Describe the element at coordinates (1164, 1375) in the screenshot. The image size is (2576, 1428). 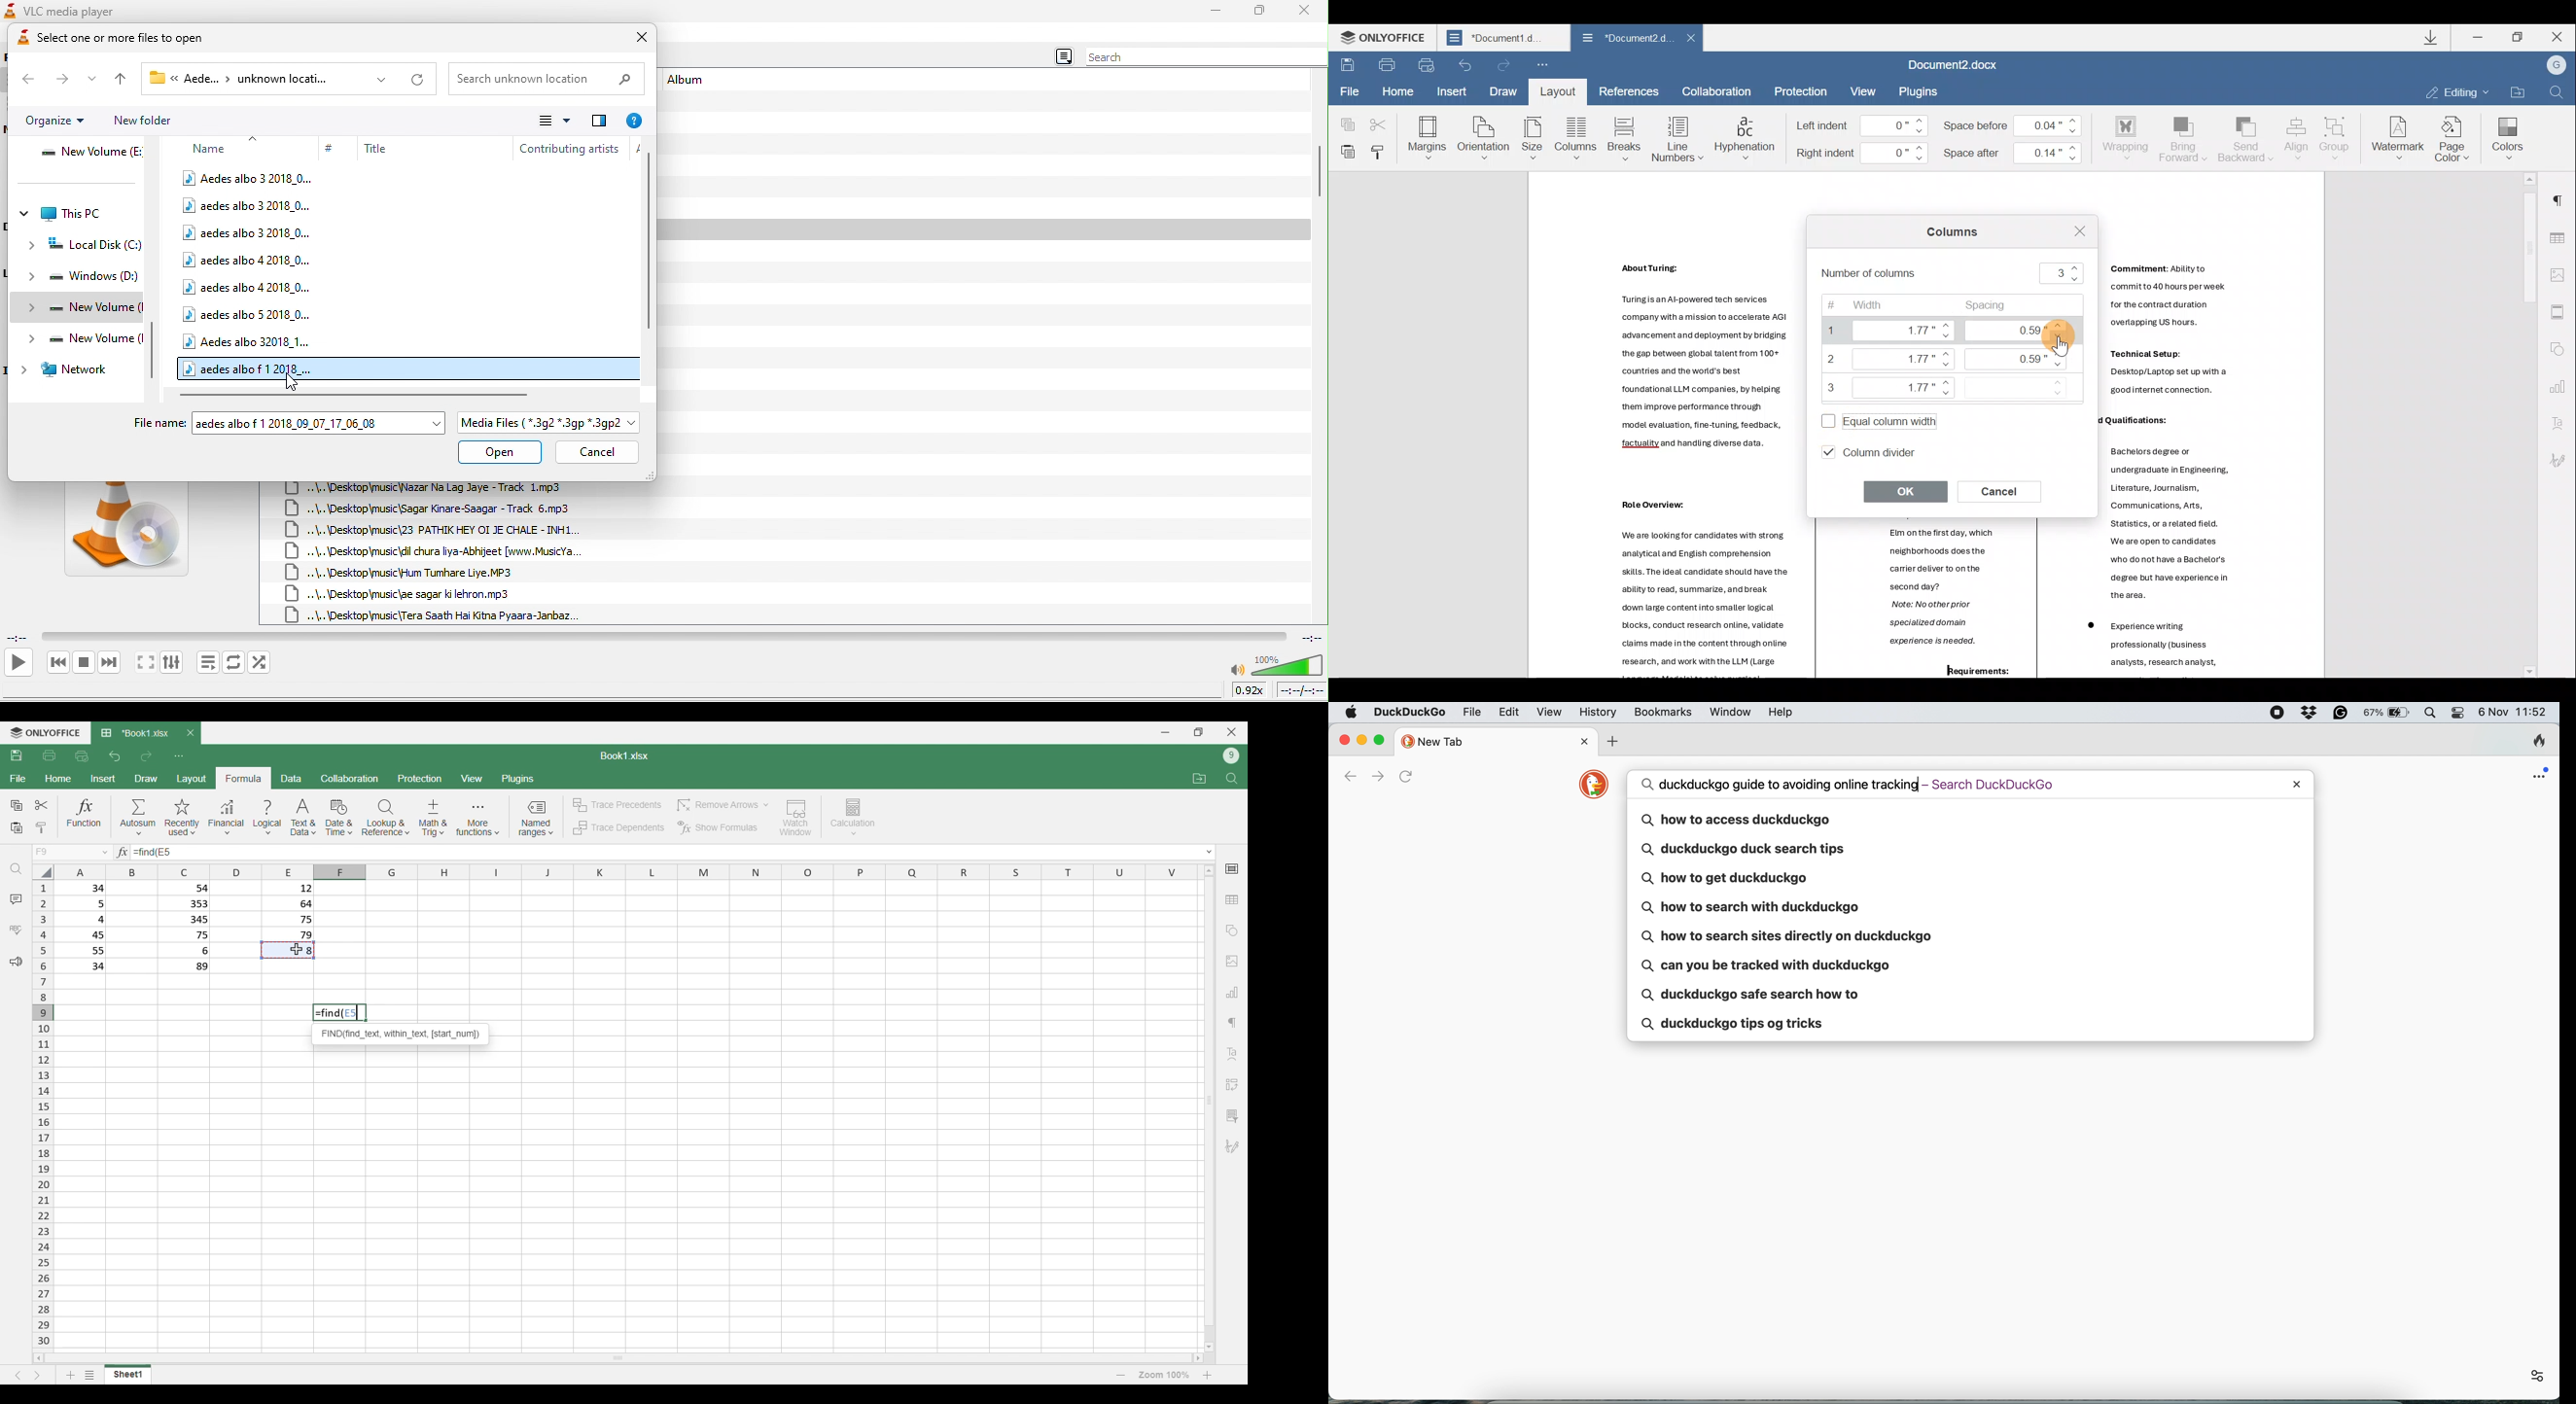
I see `Current zoom factor` at that location.